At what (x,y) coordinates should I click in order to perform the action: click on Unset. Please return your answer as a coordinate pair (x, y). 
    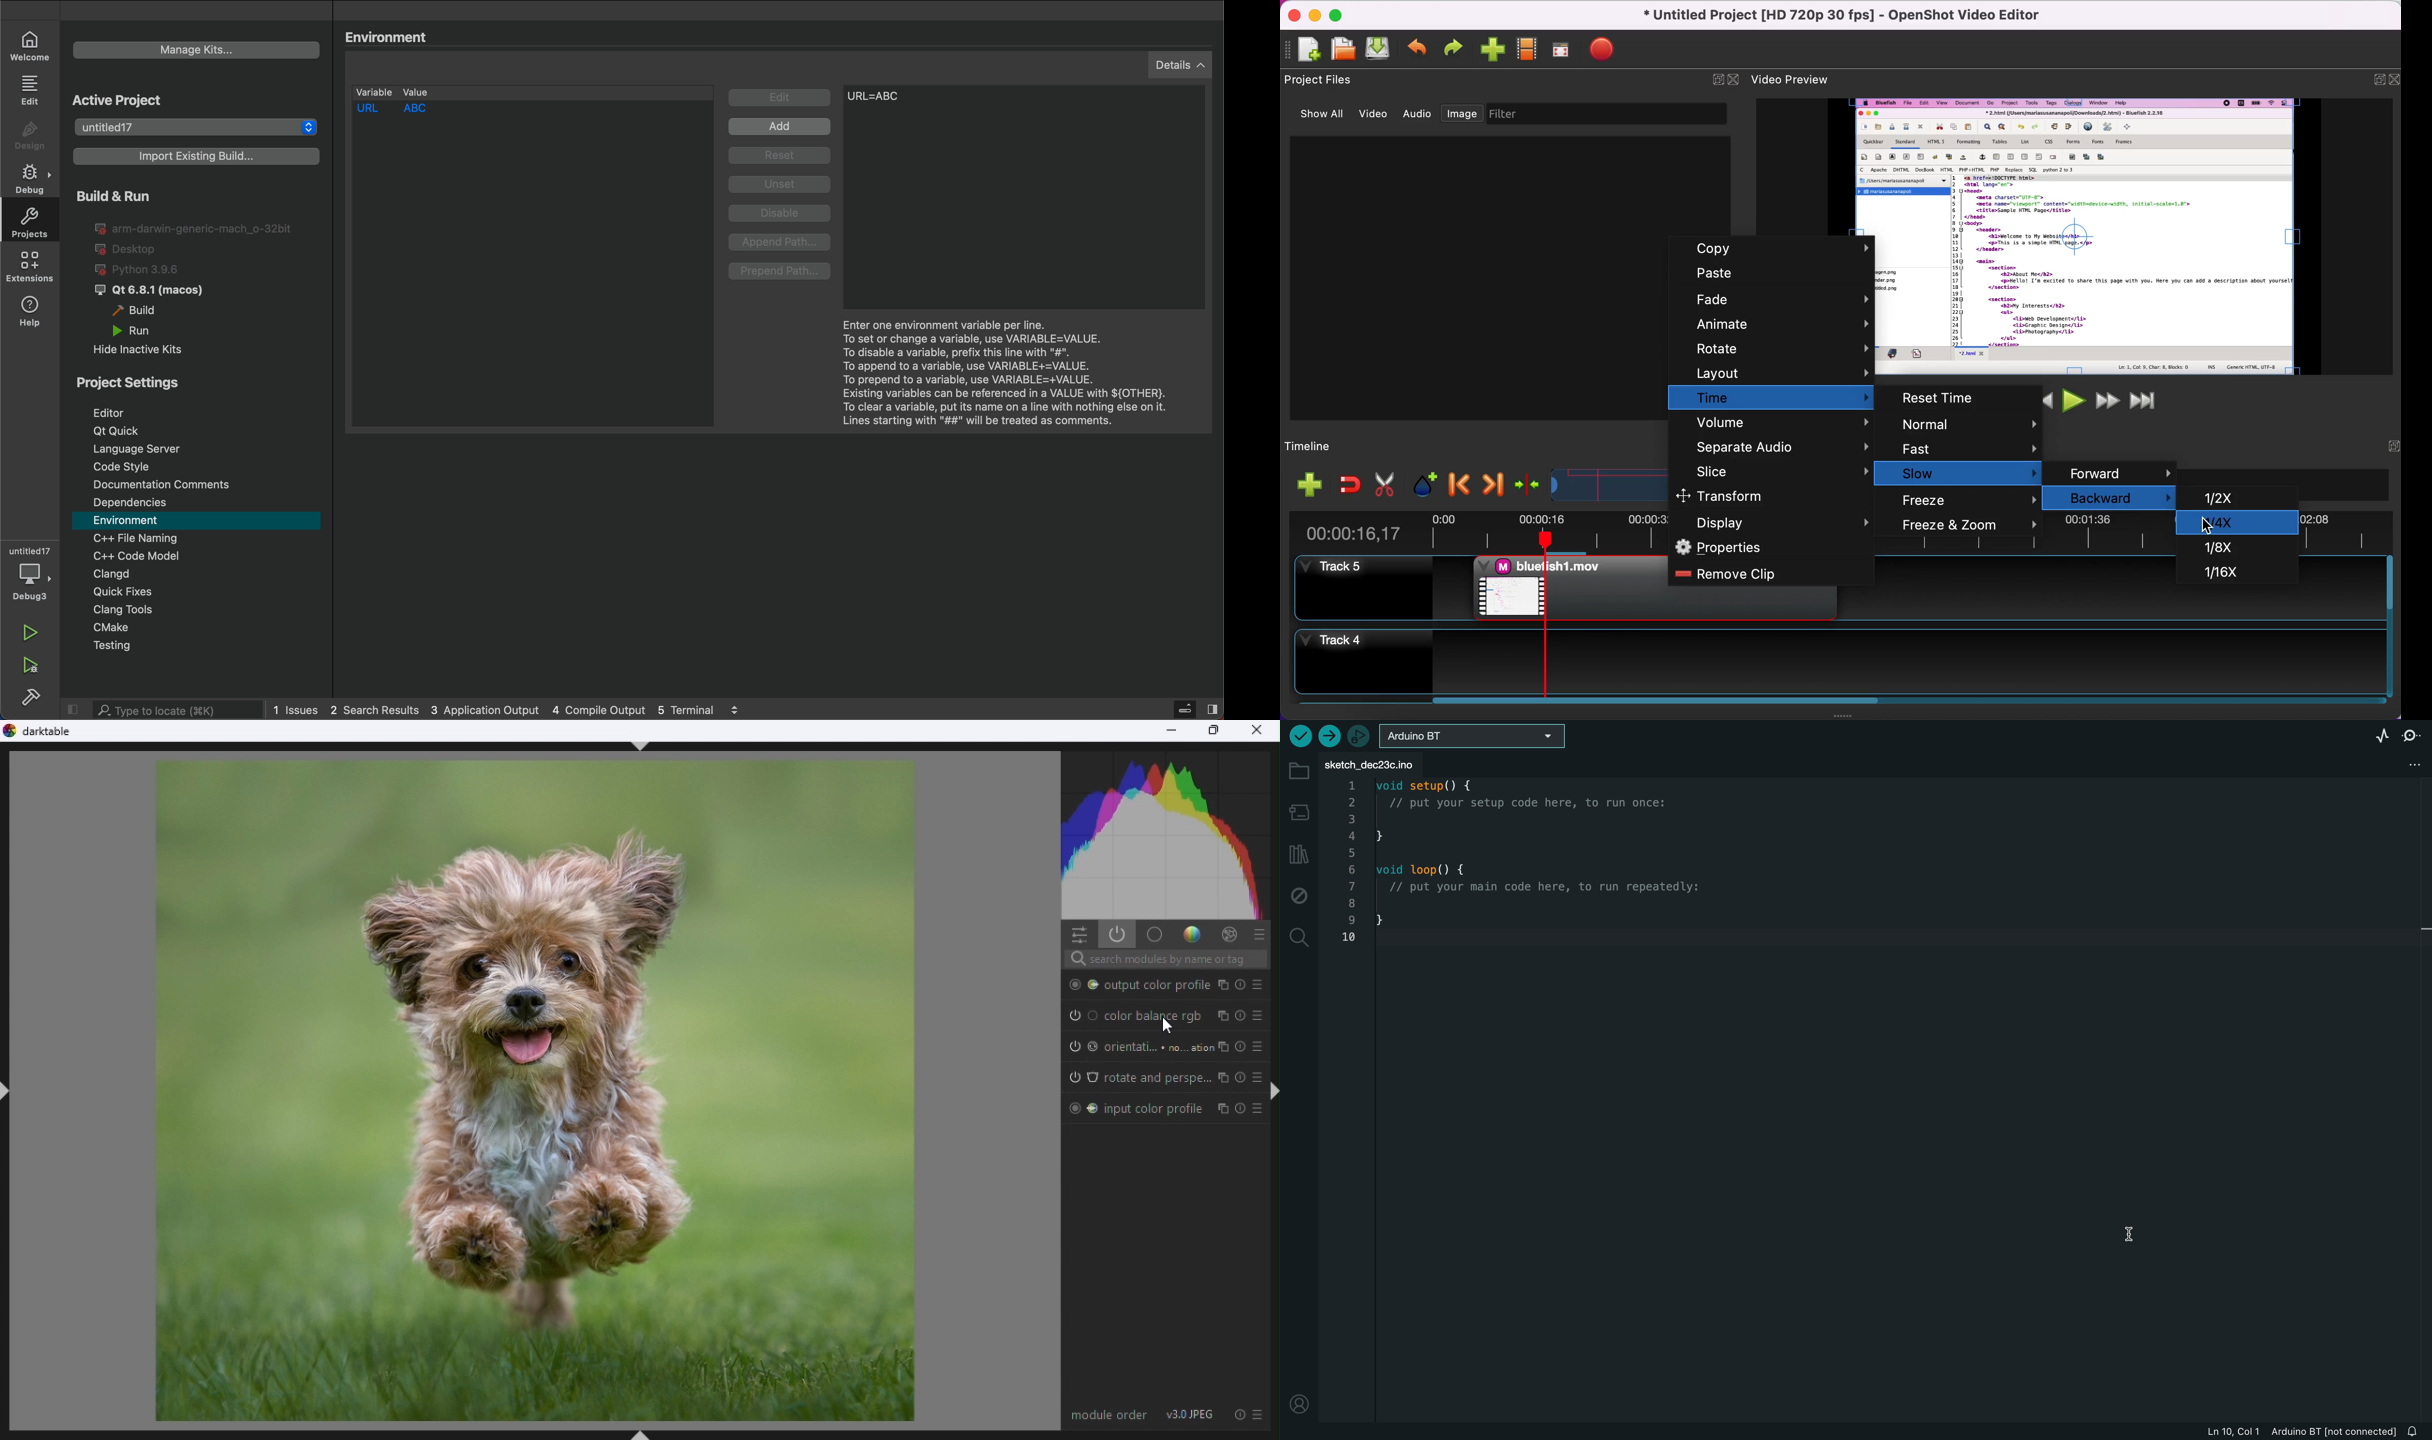
    Looking at the image, I should click on (780, 185).